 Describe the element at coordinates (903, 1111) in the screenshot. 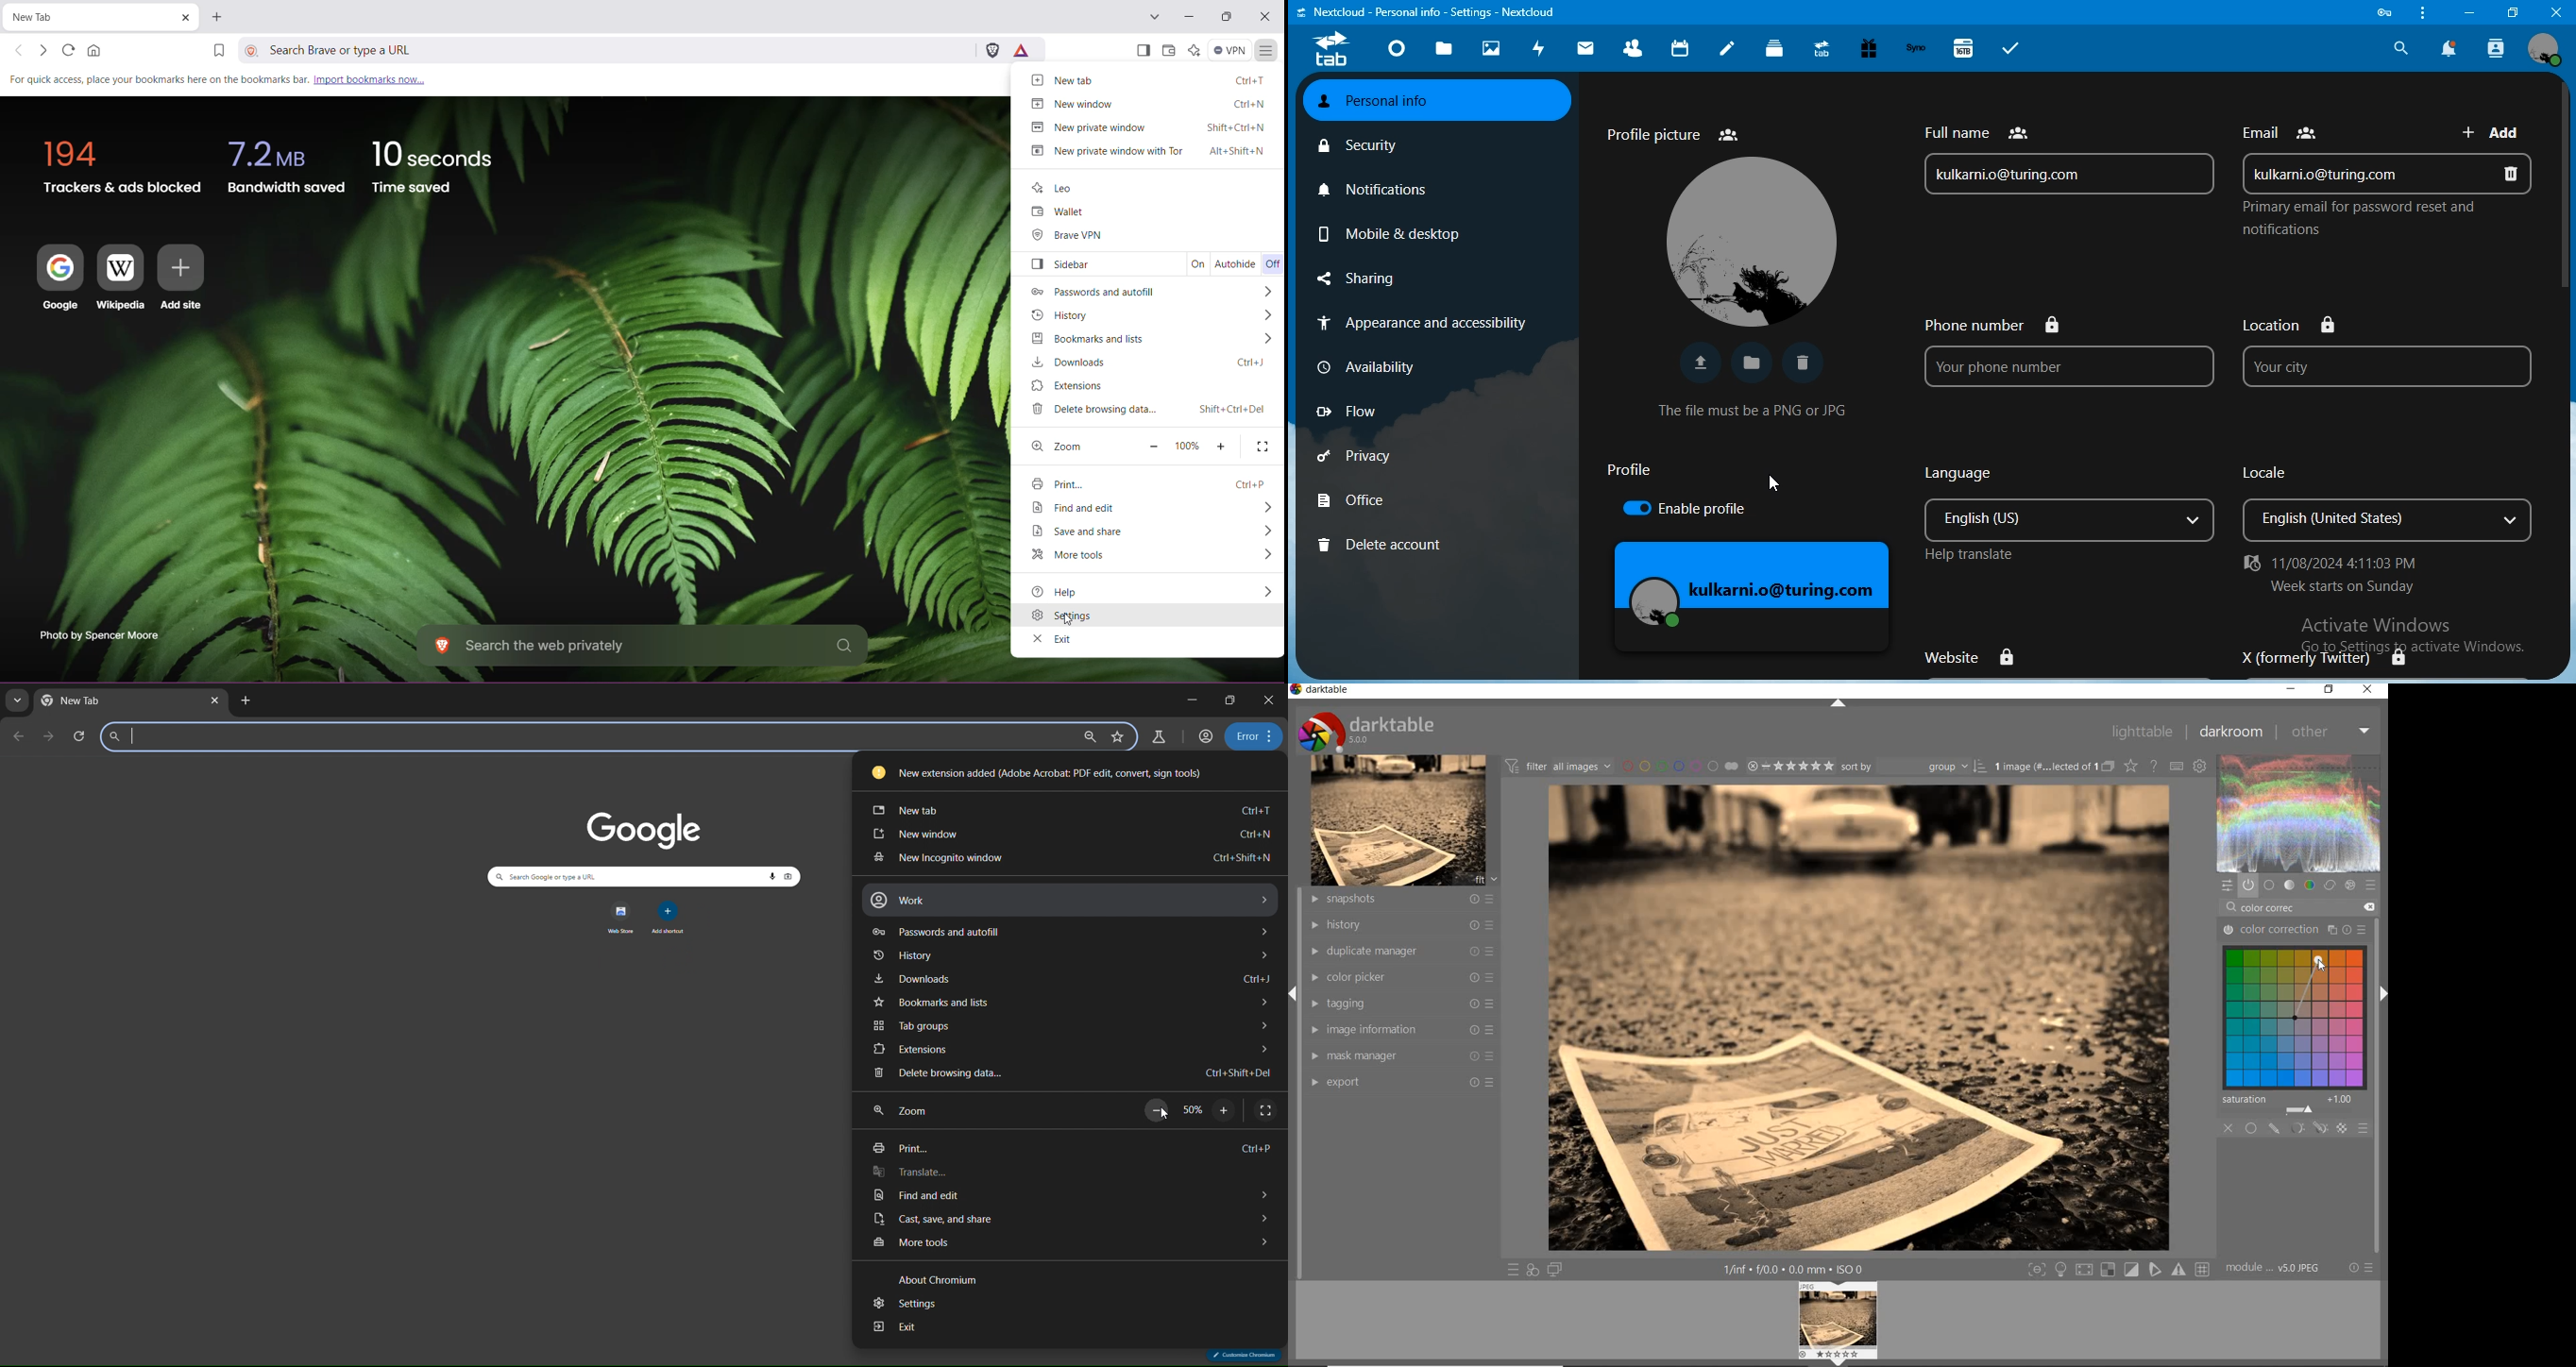

I see `zoom` at that location.